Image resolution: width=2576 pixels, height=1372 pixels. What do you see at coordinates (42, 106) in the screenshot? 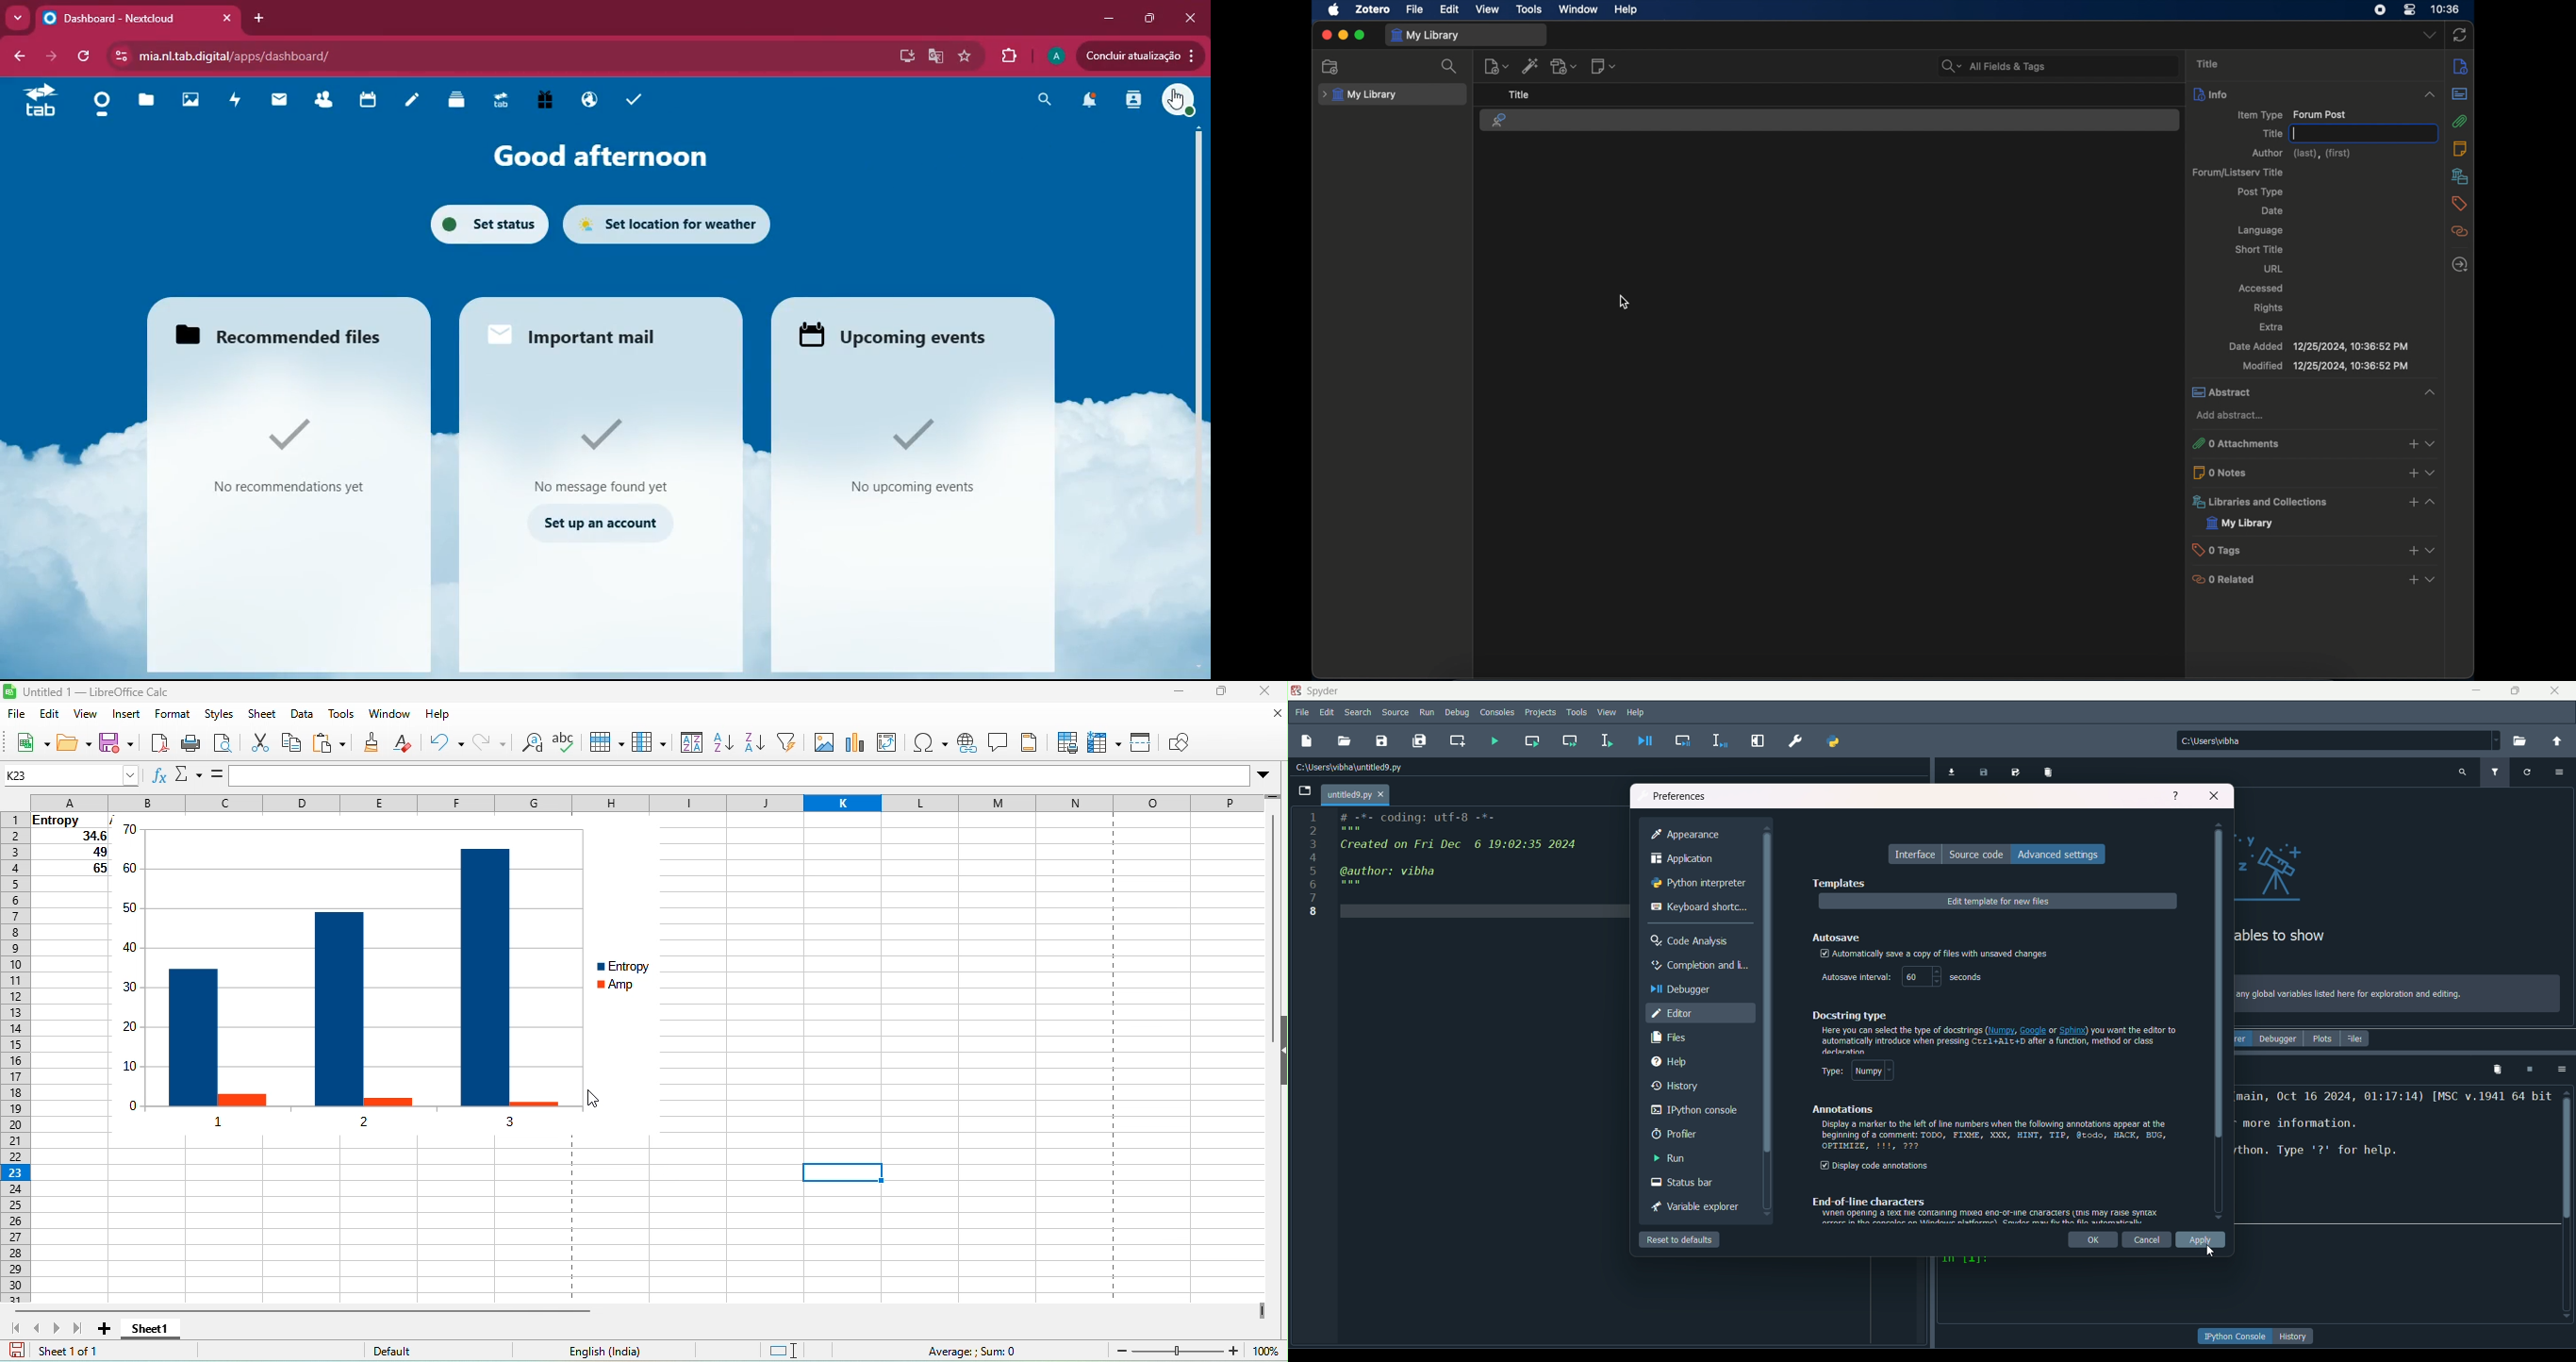
I see `tab` at bounding box center [42, 106].